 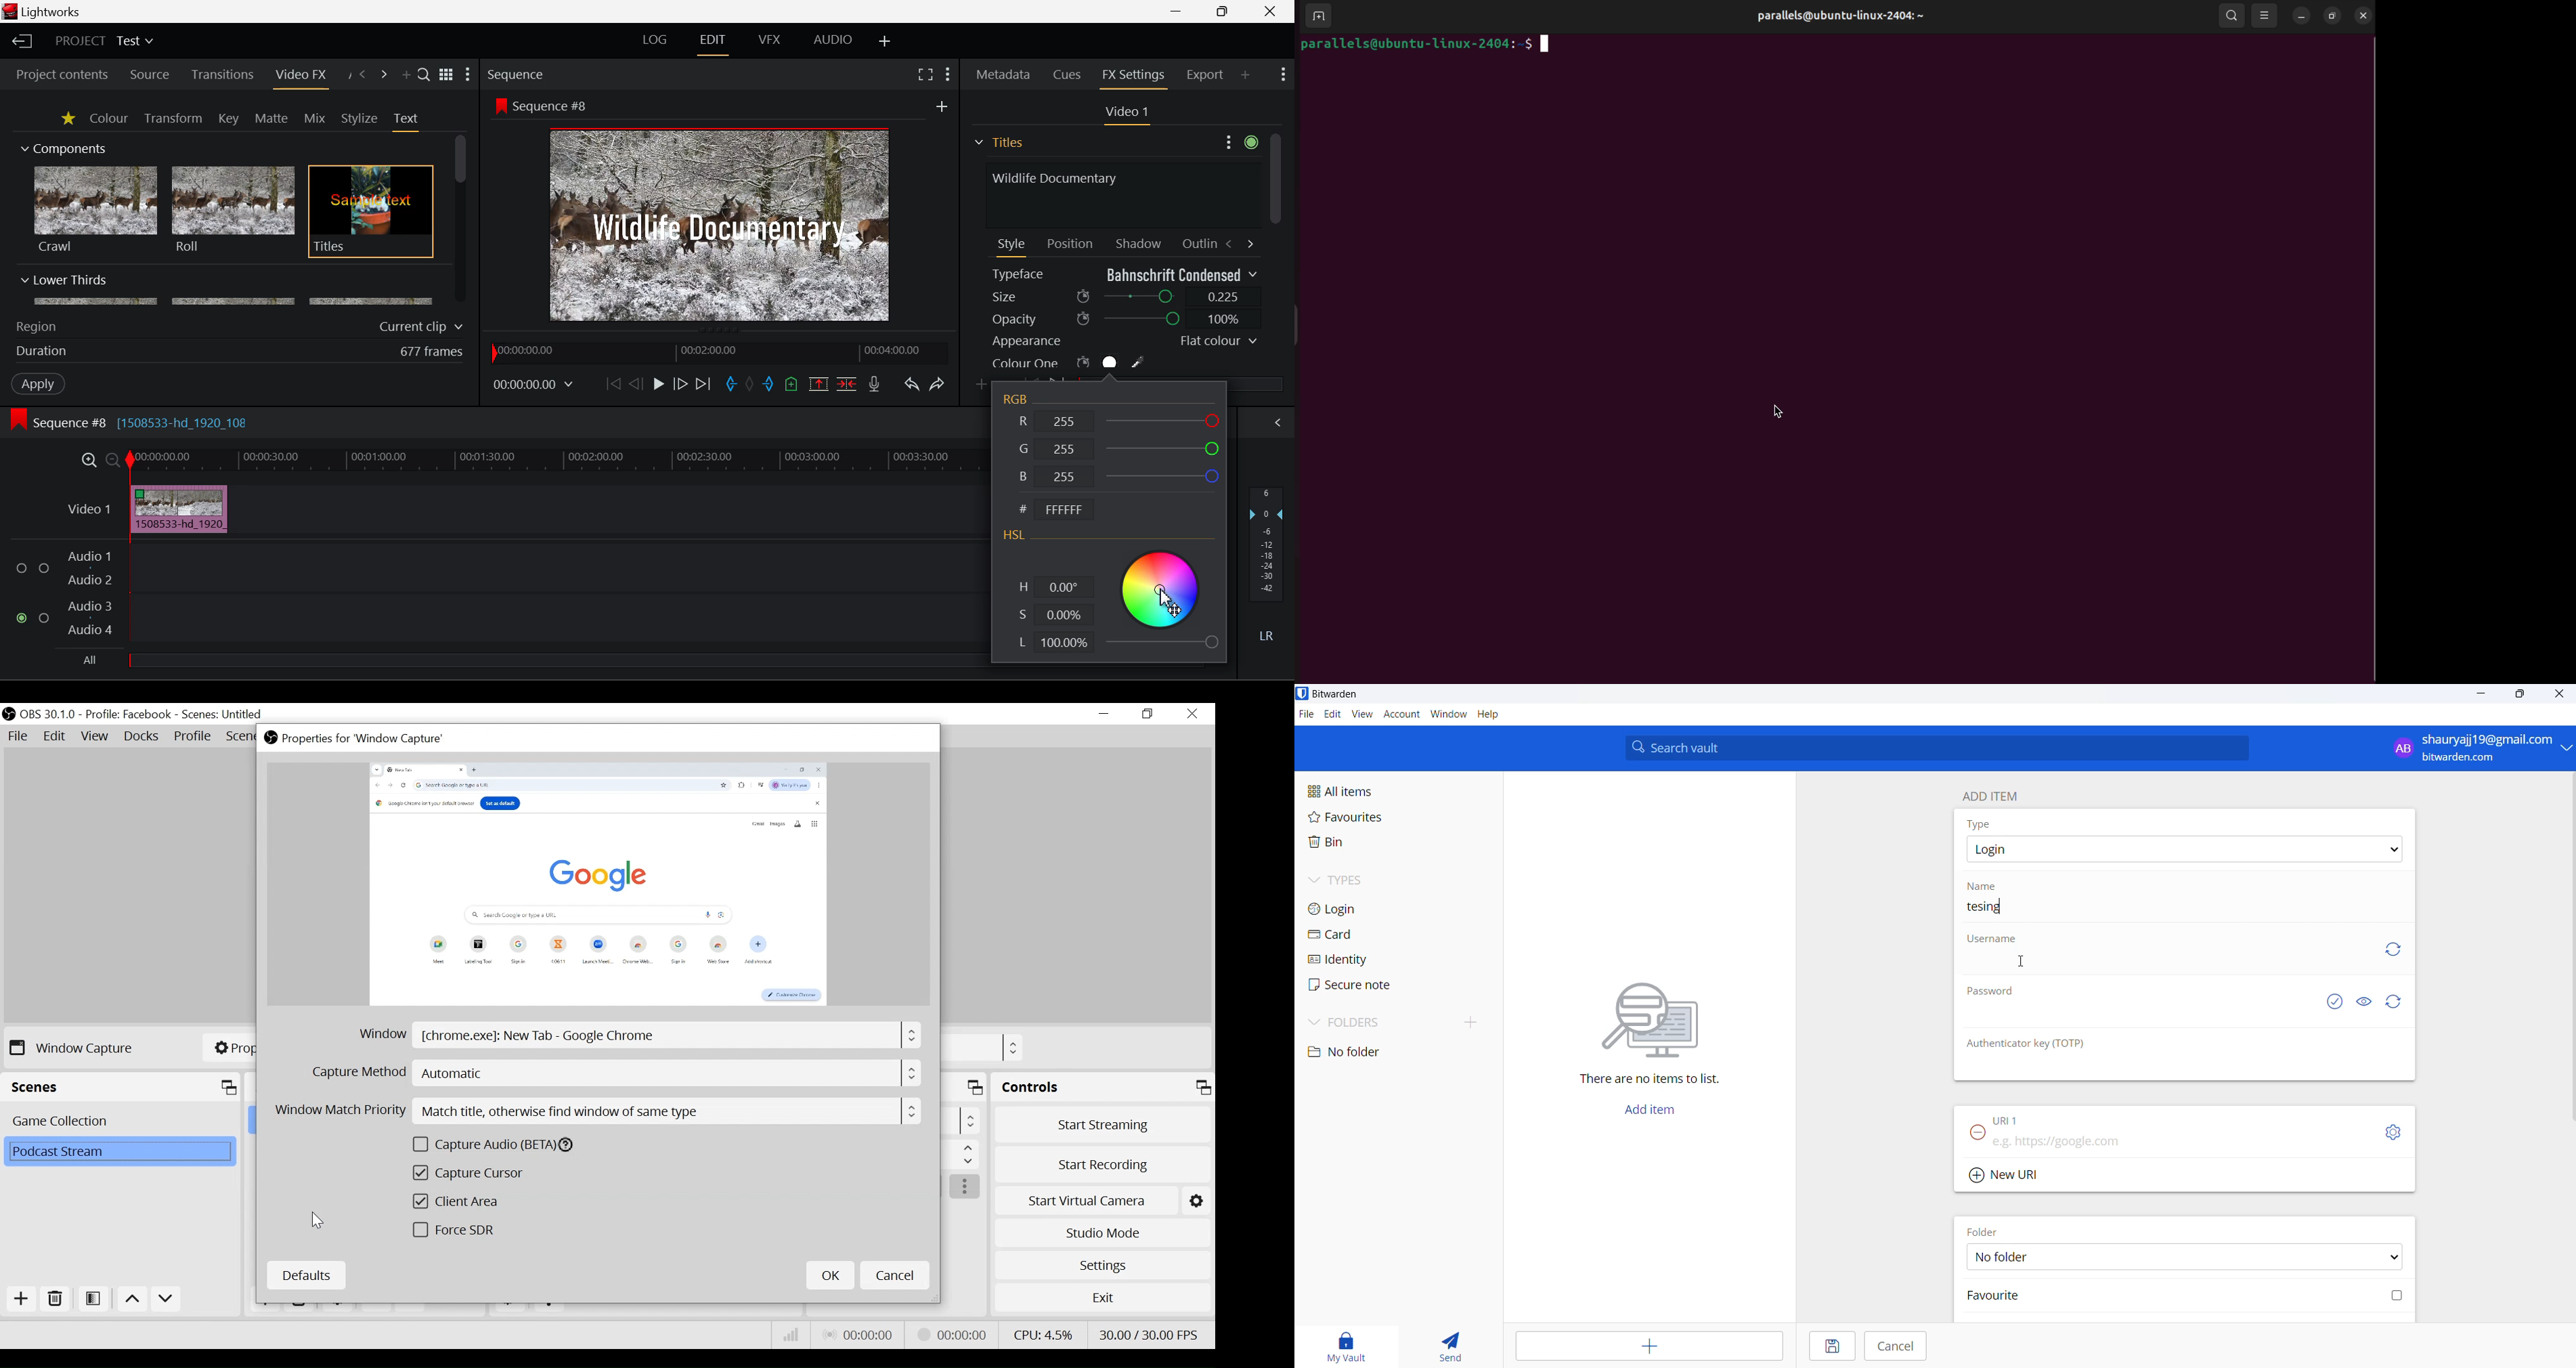 What do you see at coordinates (1101, 1124) in the screenshot?
I see `Start Streaming` at bounding box center [1101, 1124].